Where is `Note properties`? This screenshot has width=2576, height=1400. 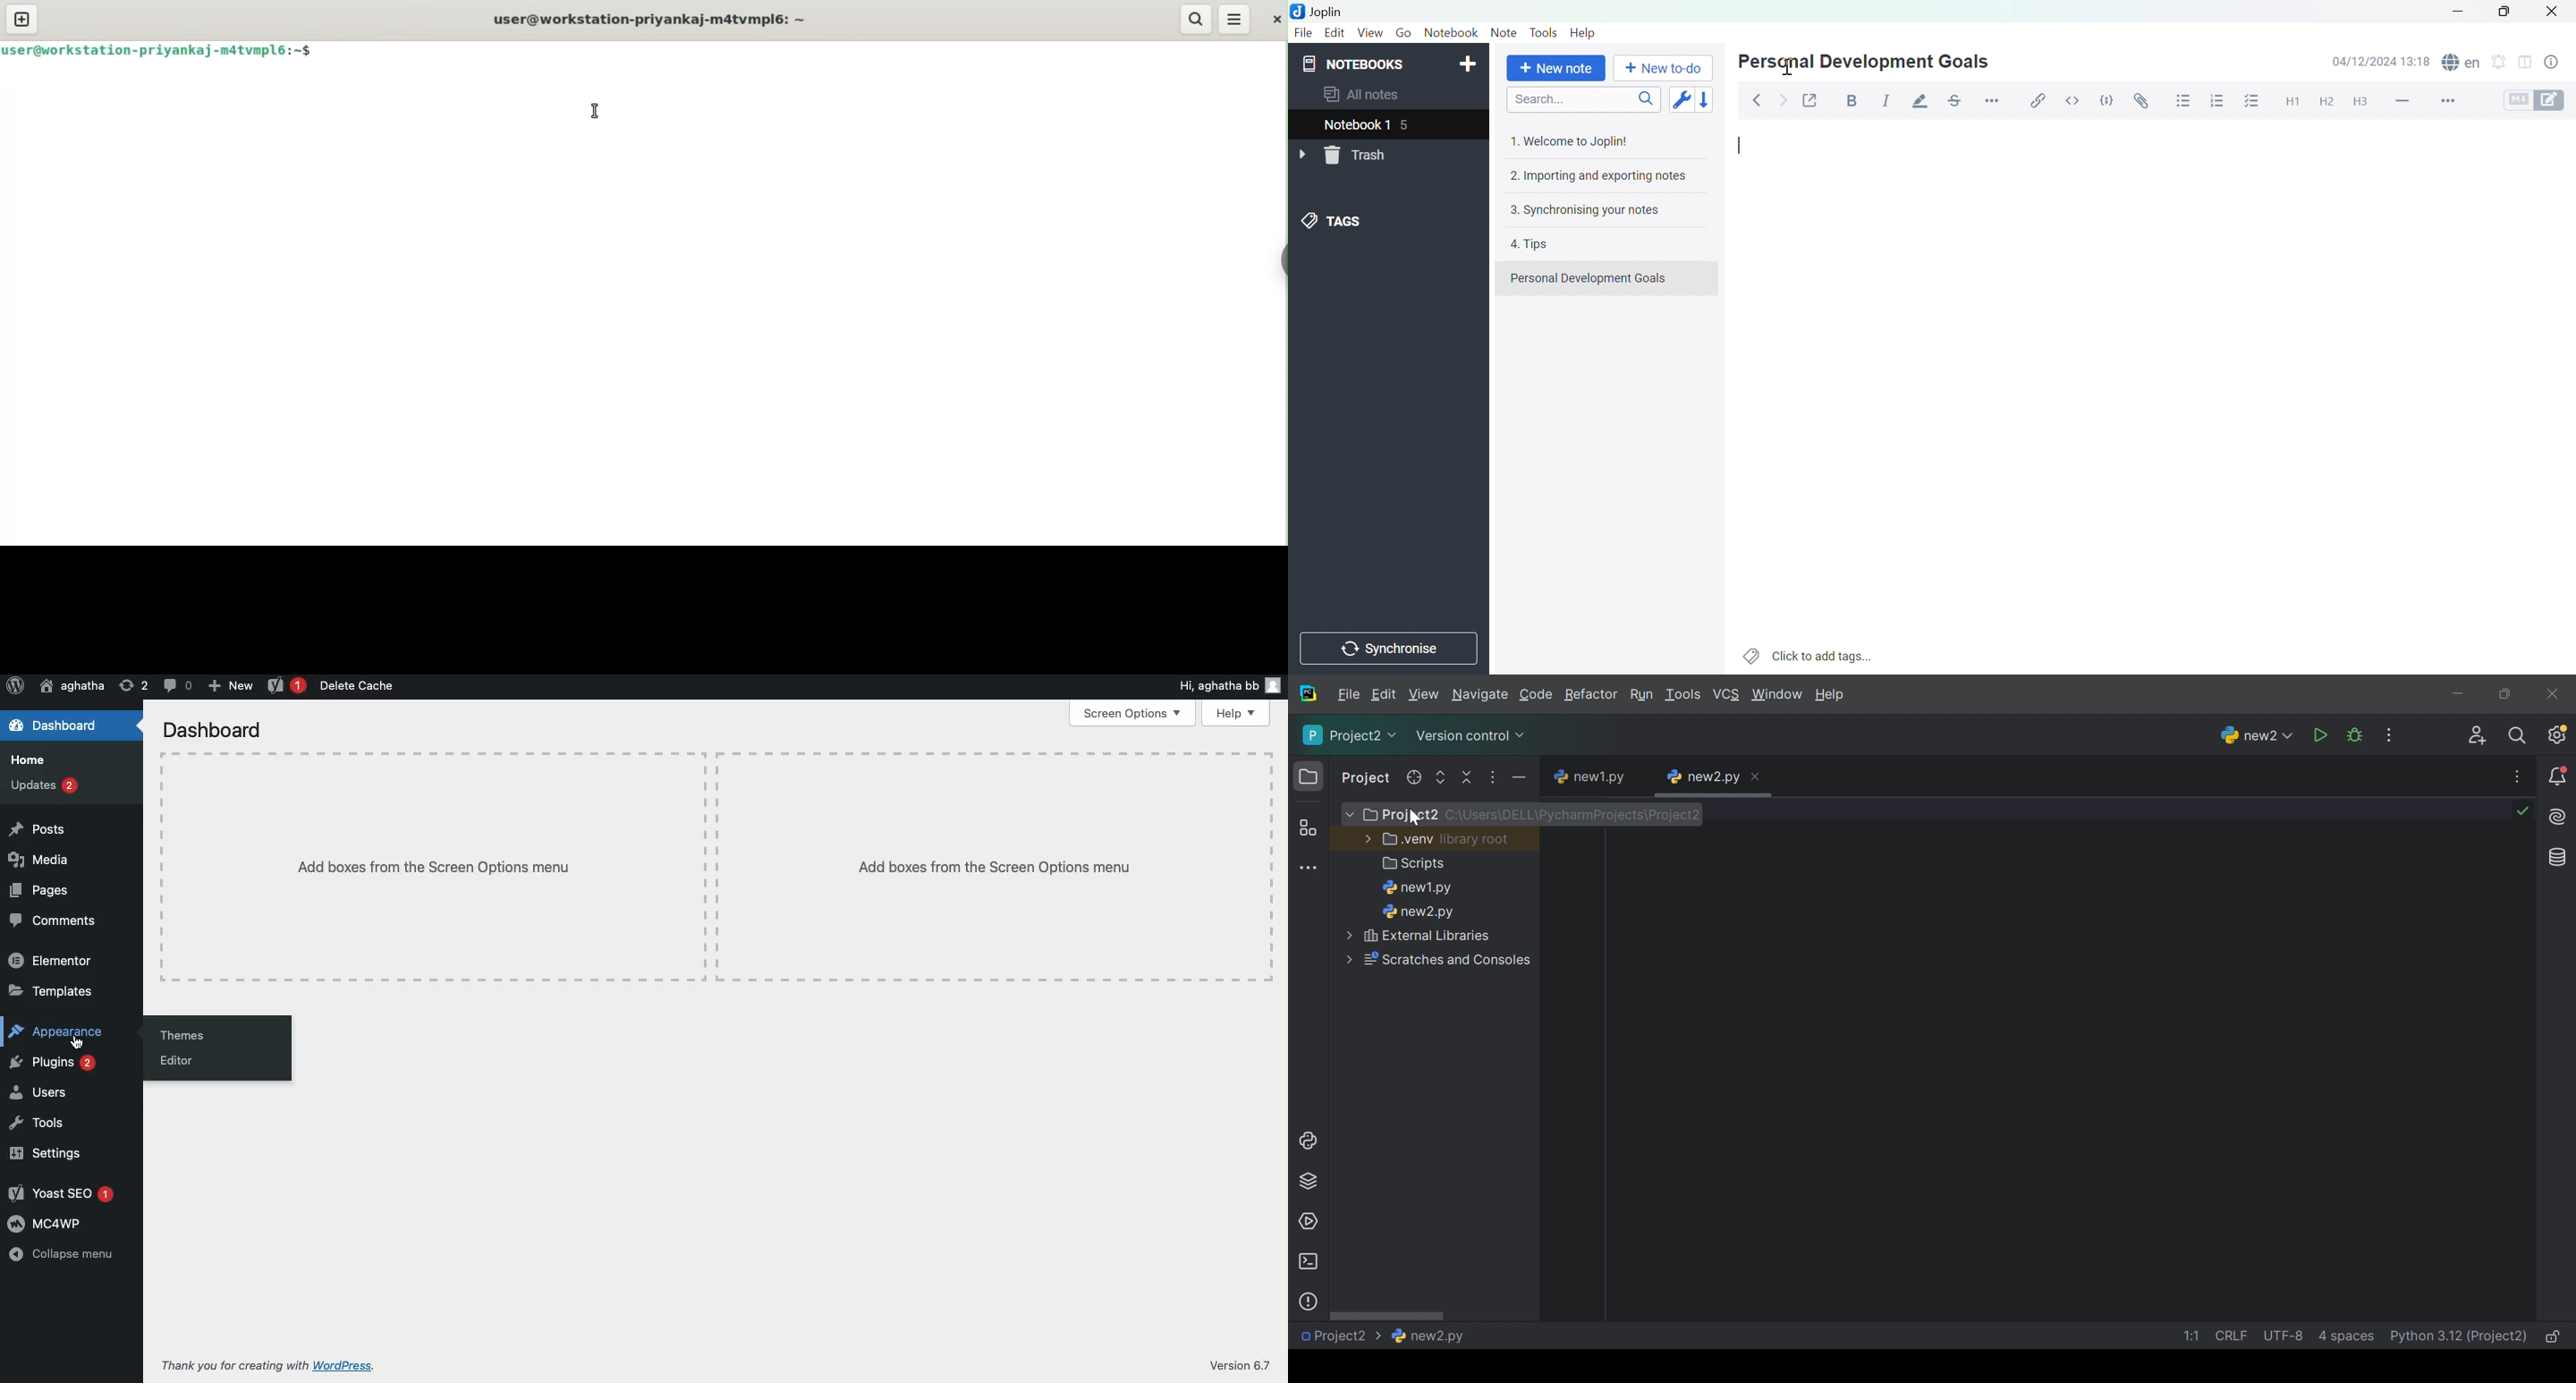 Note properties is located at coordinates (2557, 62).